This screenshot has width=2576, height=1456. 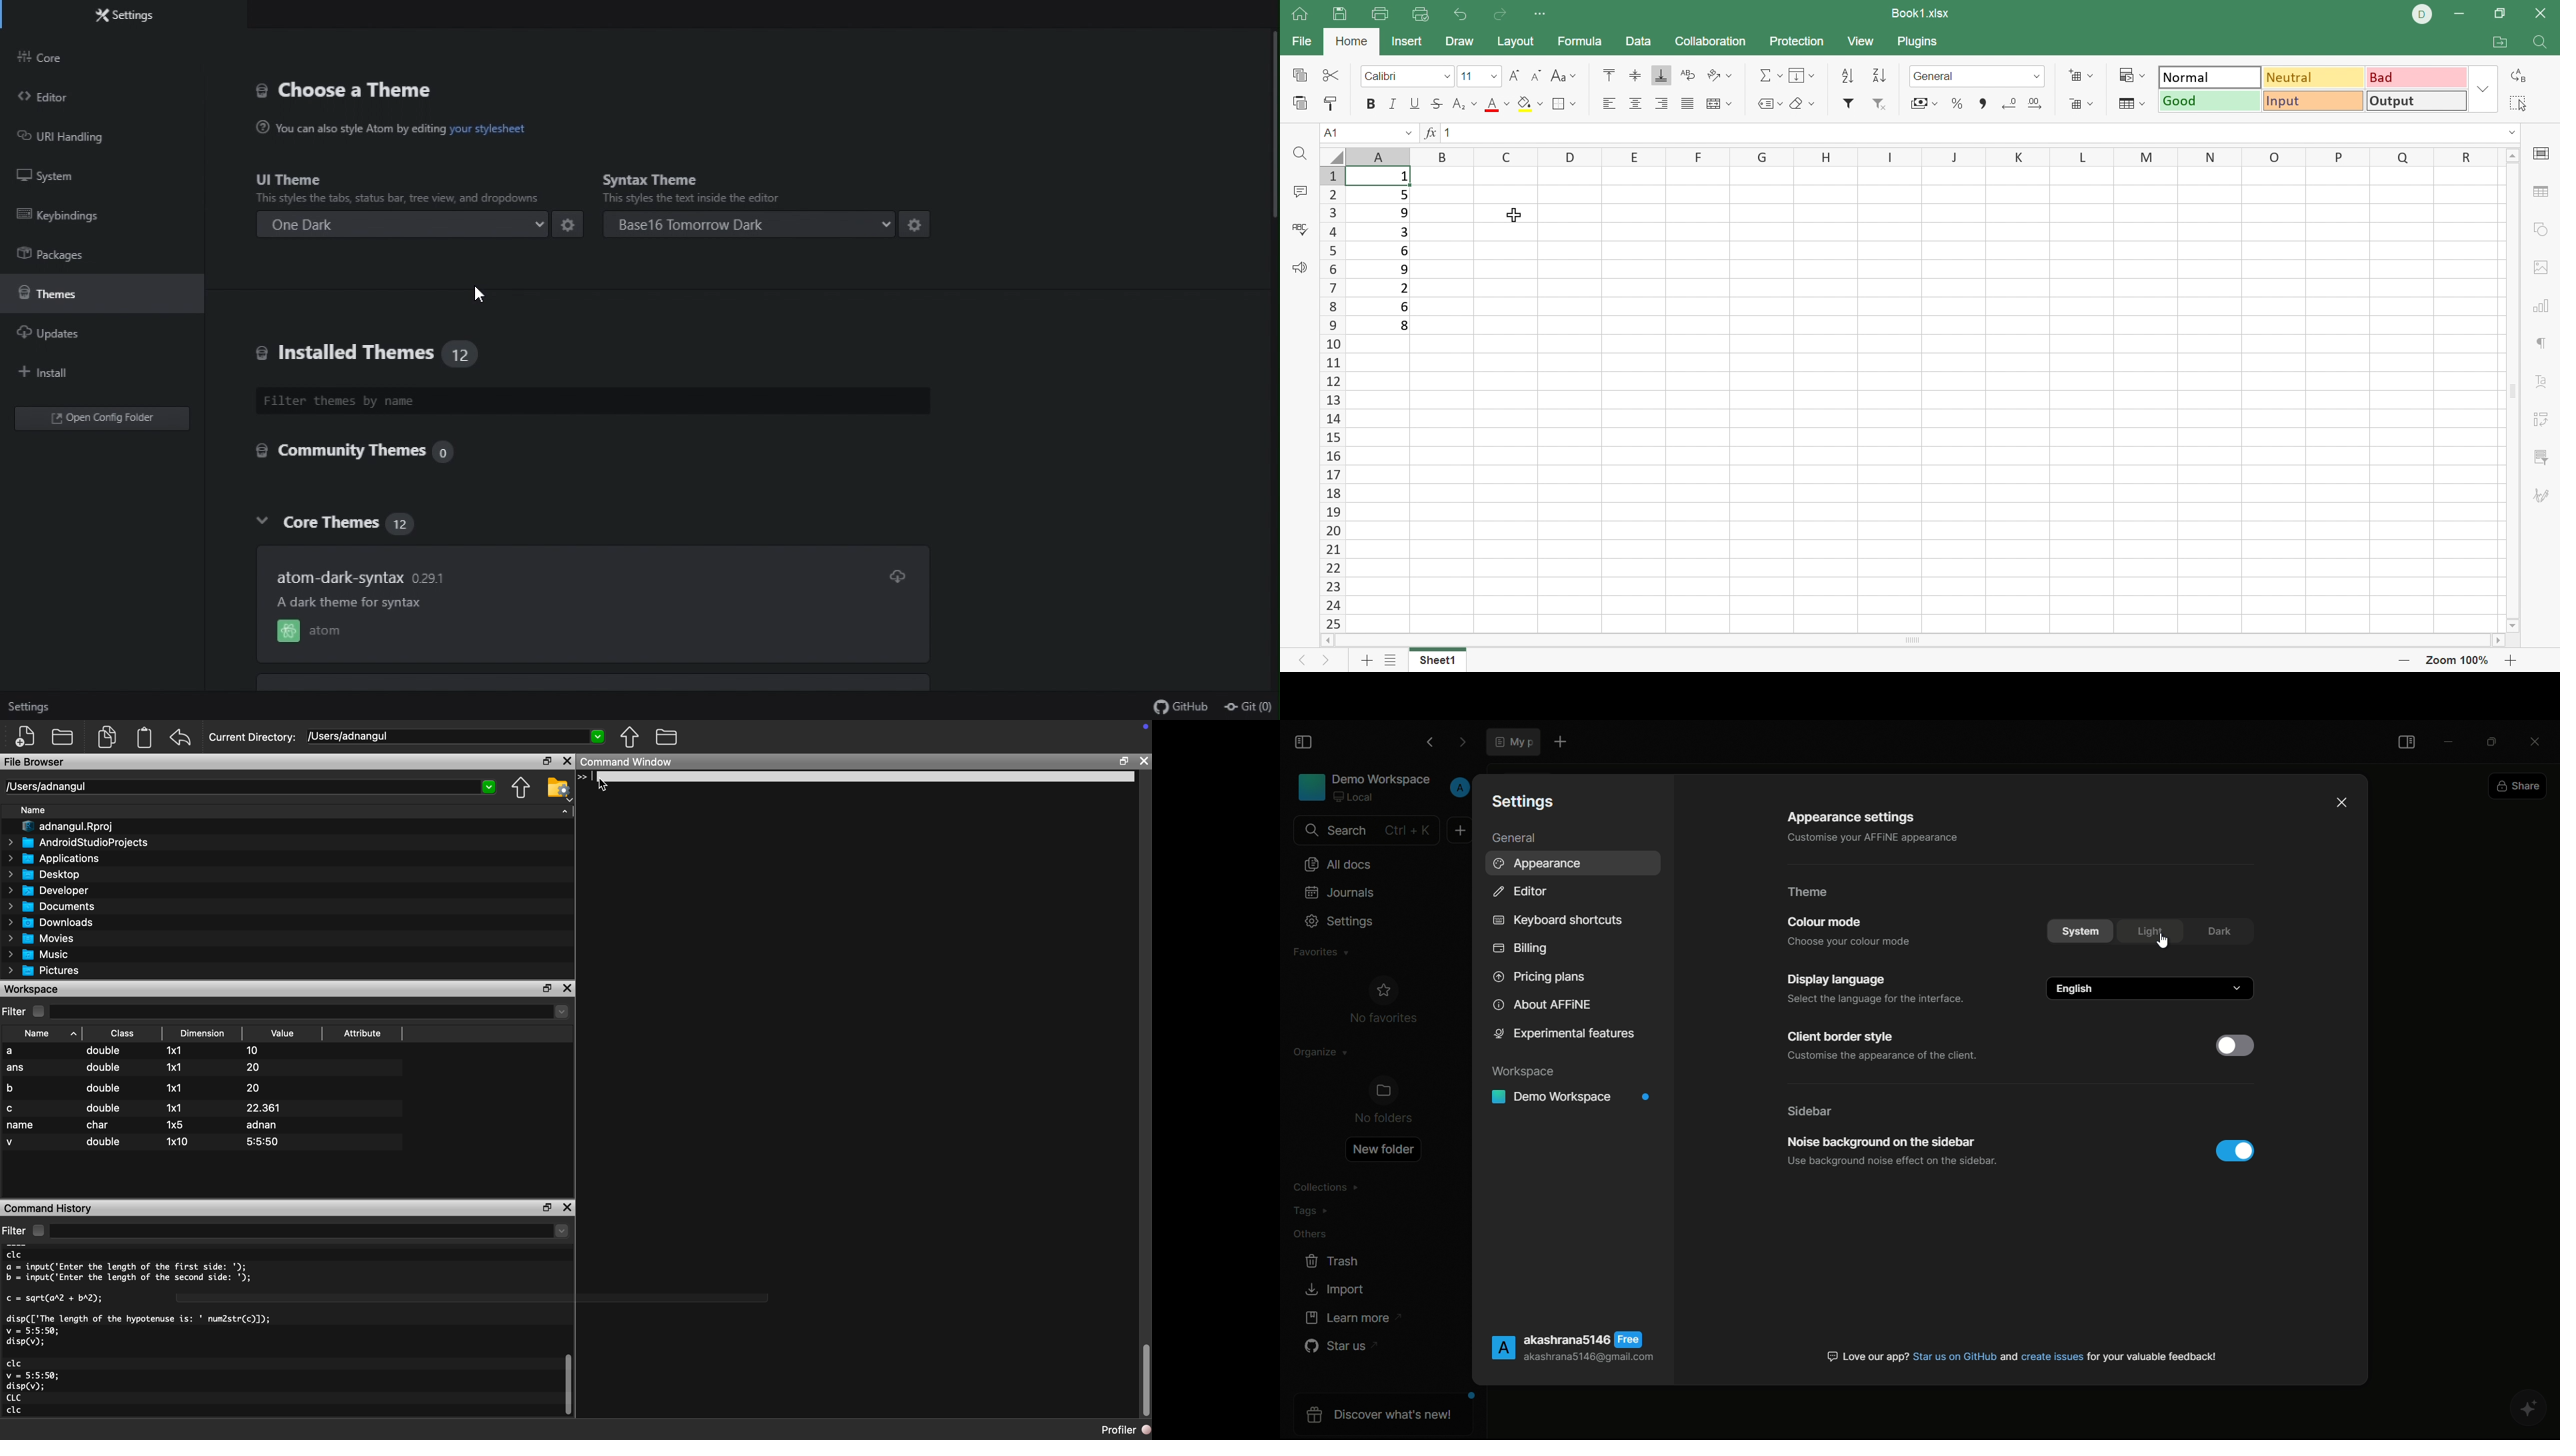 What do you see at coordinates (1409, 43) in the screenshot?
I see `Insert` at bounding box center [1409, 43].